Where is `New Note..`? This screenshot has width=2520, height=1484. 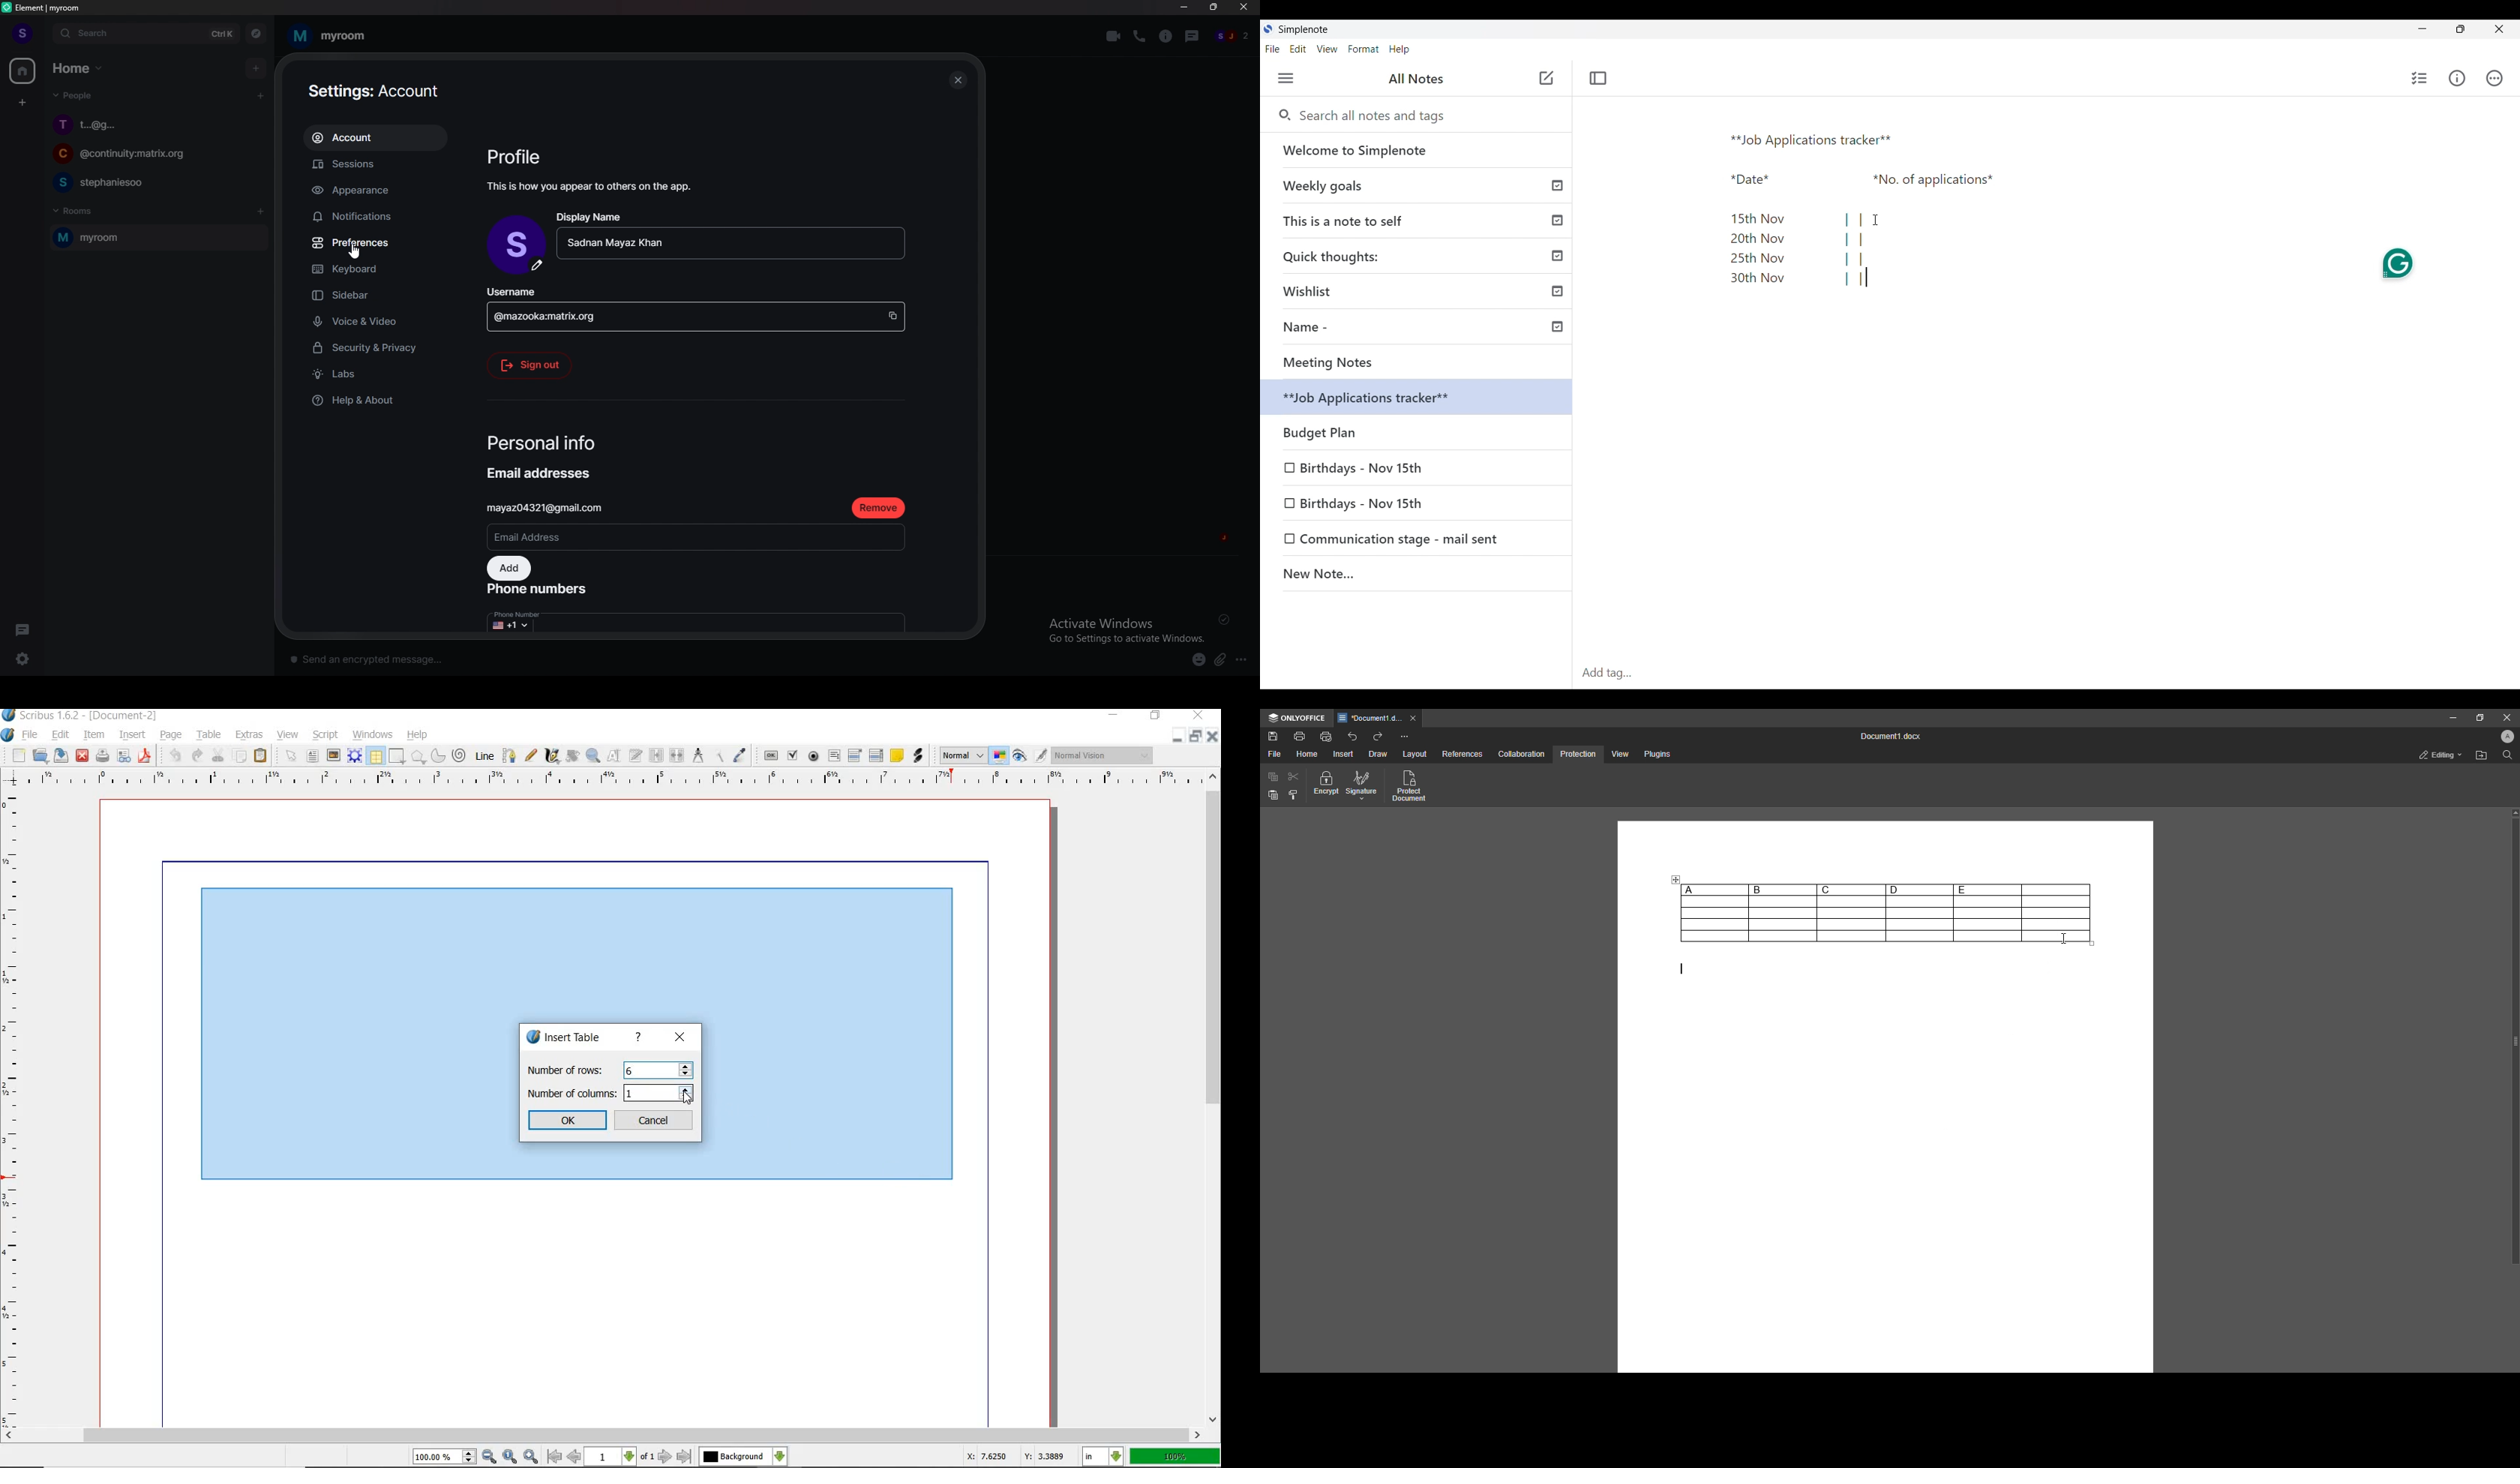
New Note.. is located at coordinates (1417, 576).